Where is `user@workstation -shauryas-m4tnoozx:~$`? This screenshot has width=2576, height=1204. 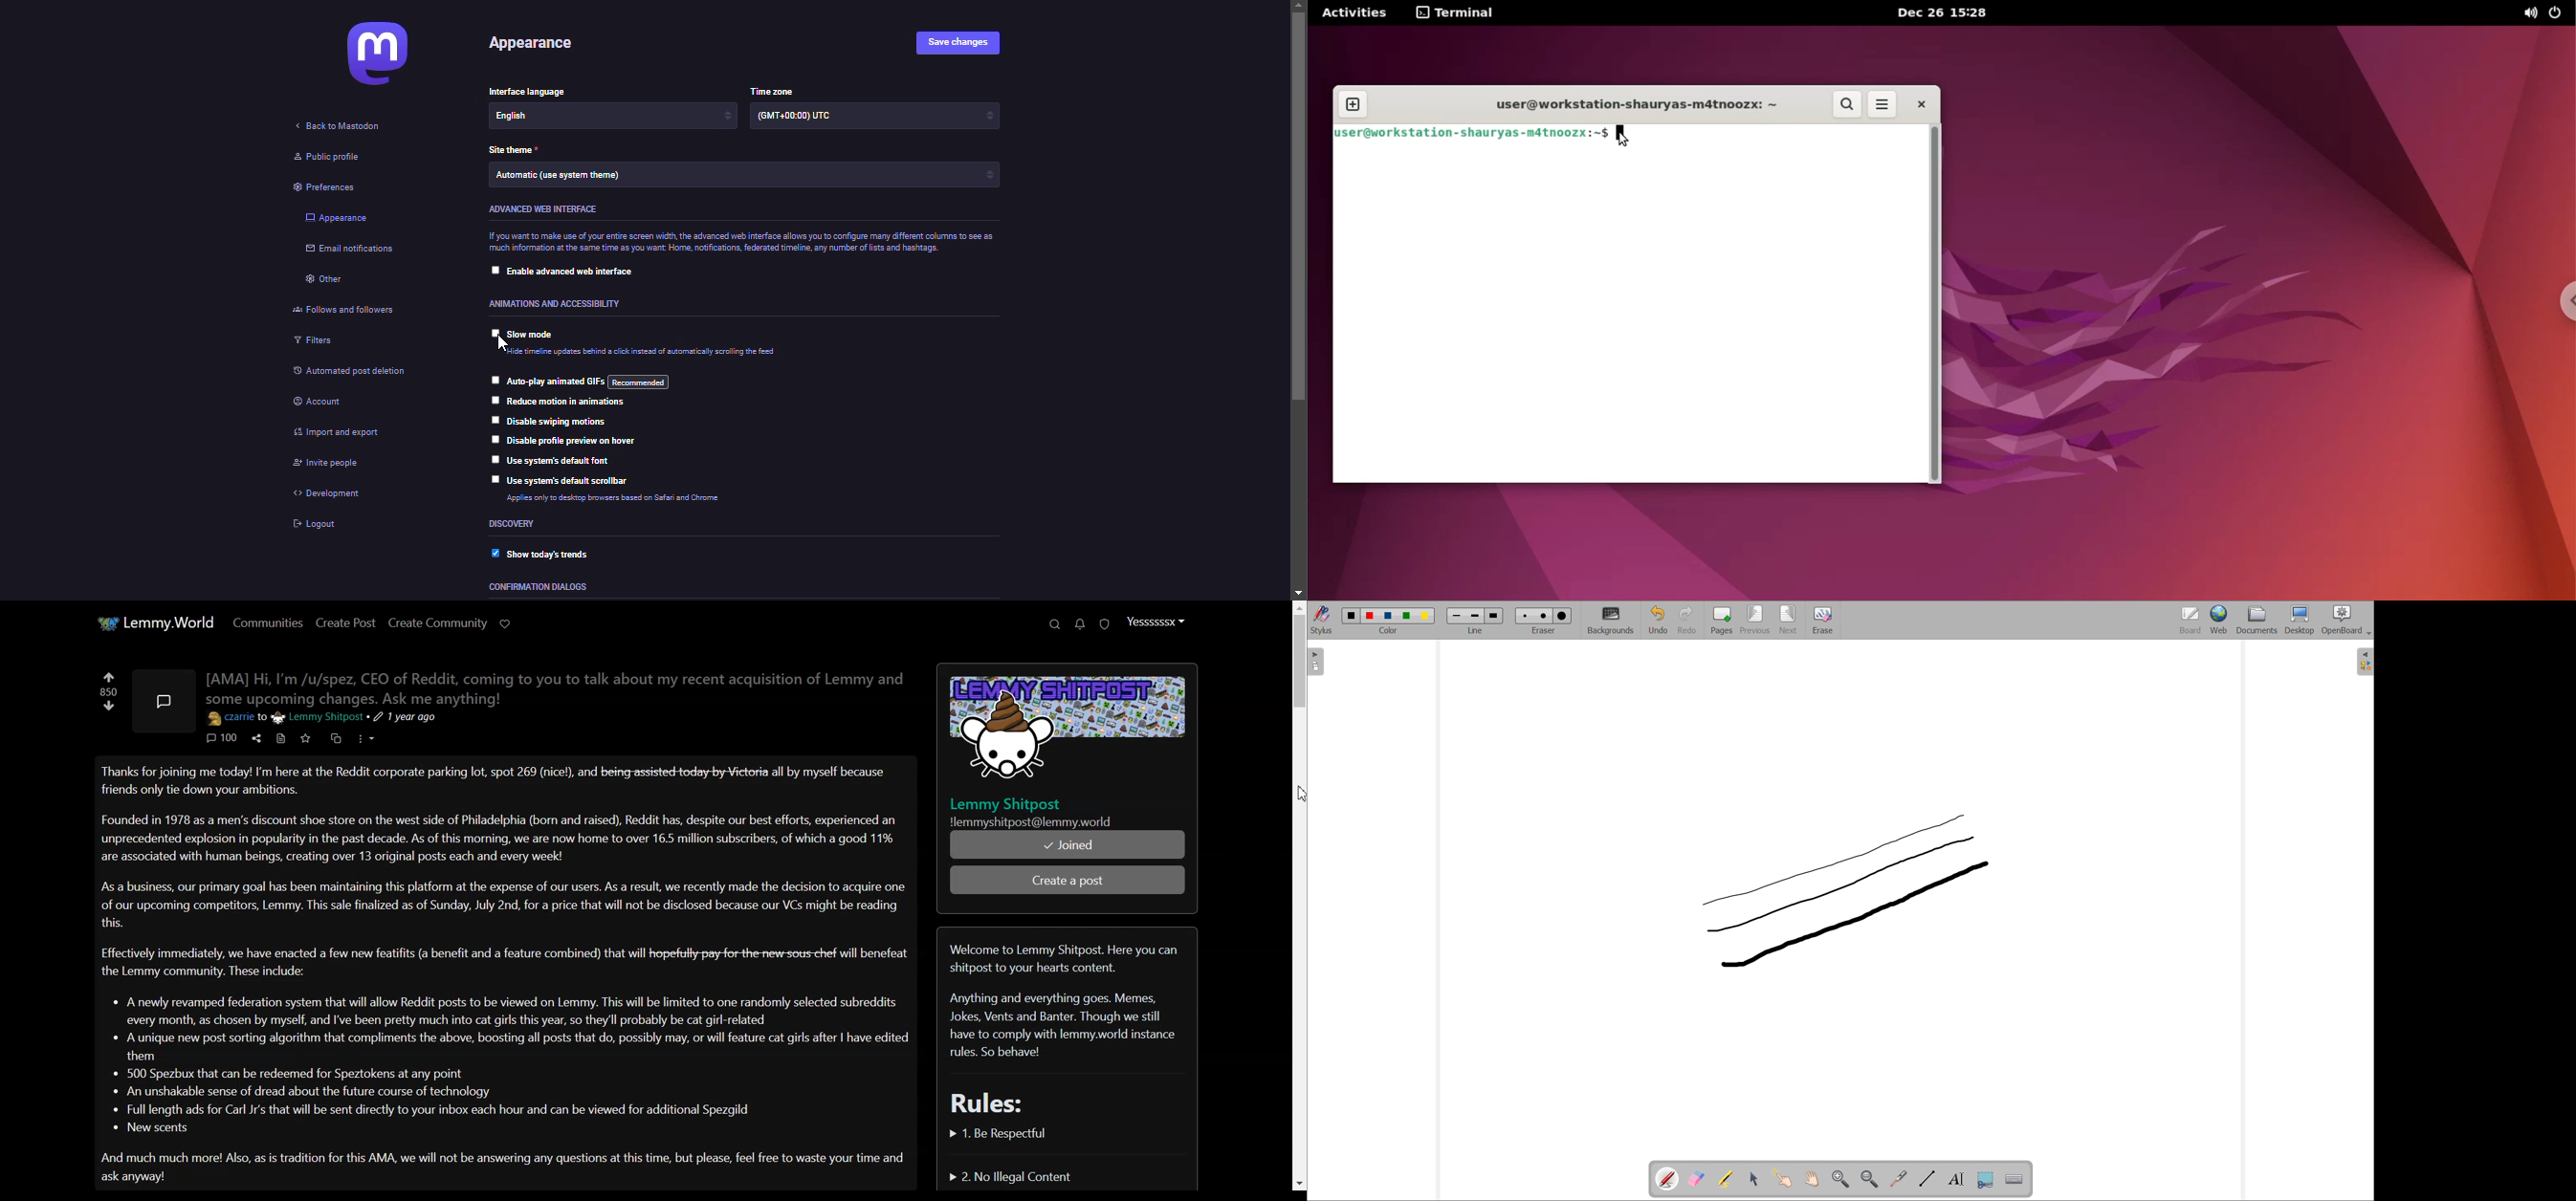
user@workstation -shauryas-m4tnoozx:~$ is located at coordinates (1470, 132).